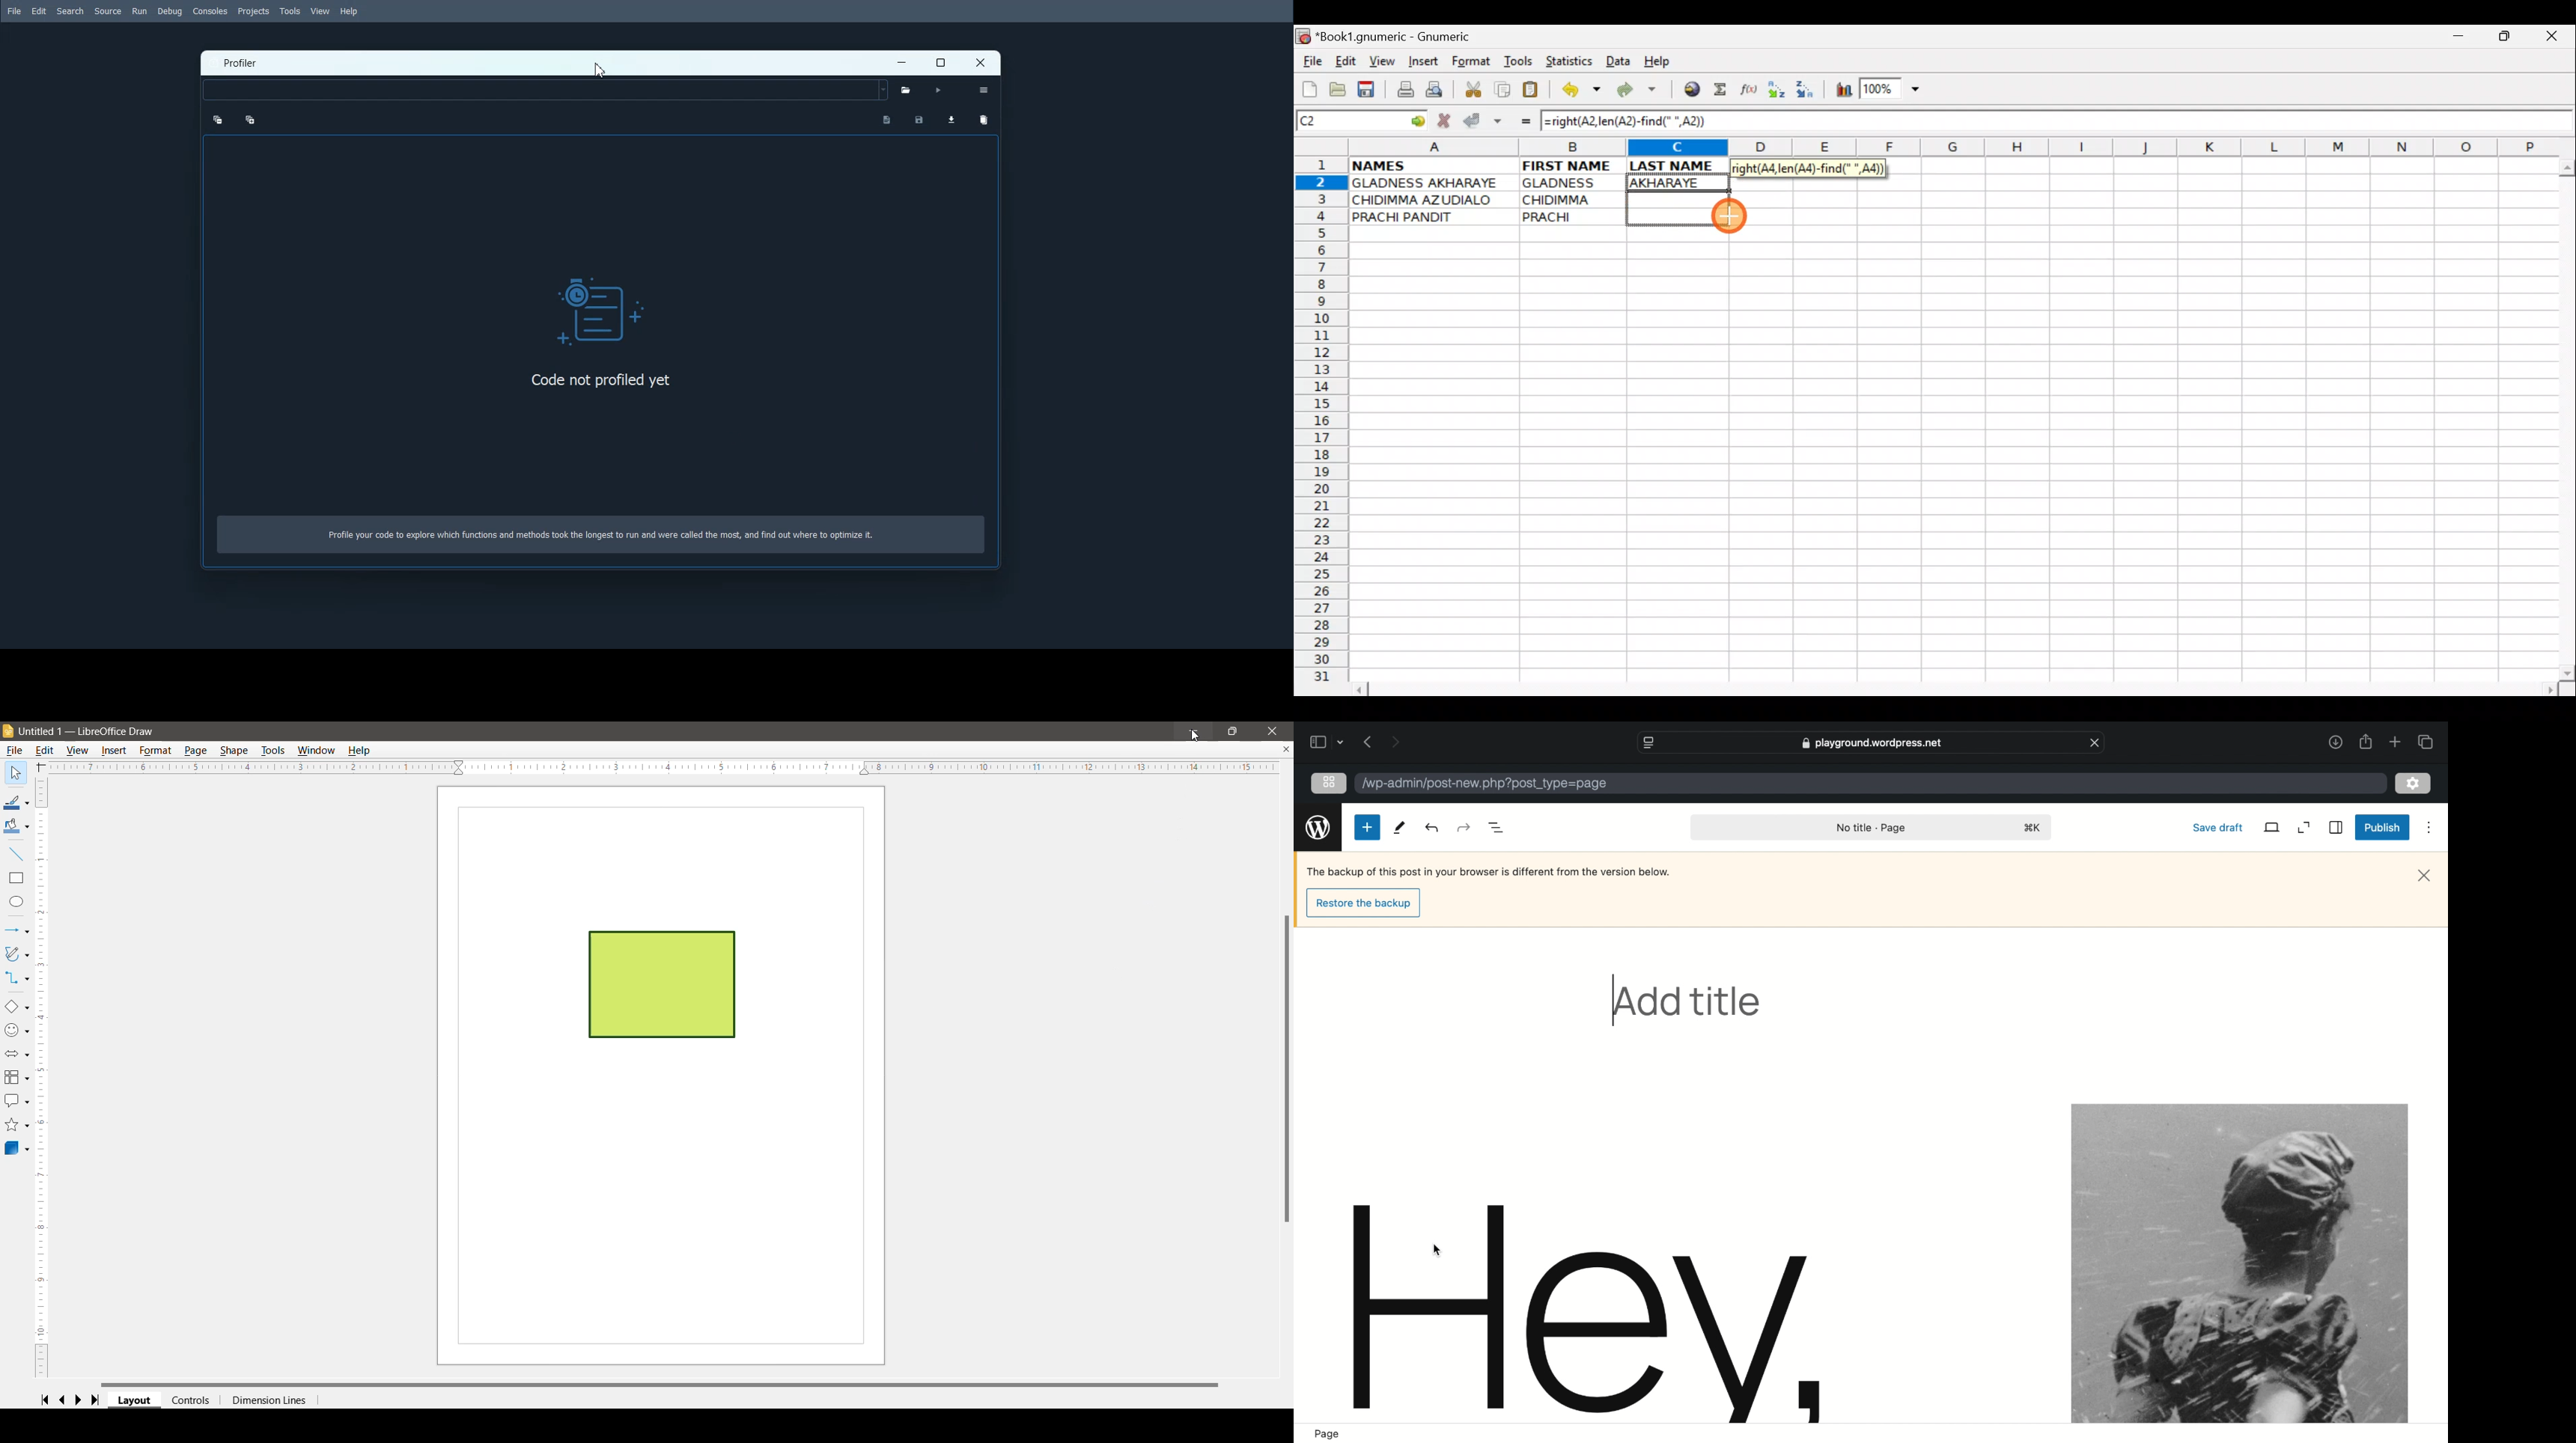 This screenshot has width=2576, height=1456. Describe the element at coordinates (2335, 828) in the screenshot. I see `sidebar` at that location.